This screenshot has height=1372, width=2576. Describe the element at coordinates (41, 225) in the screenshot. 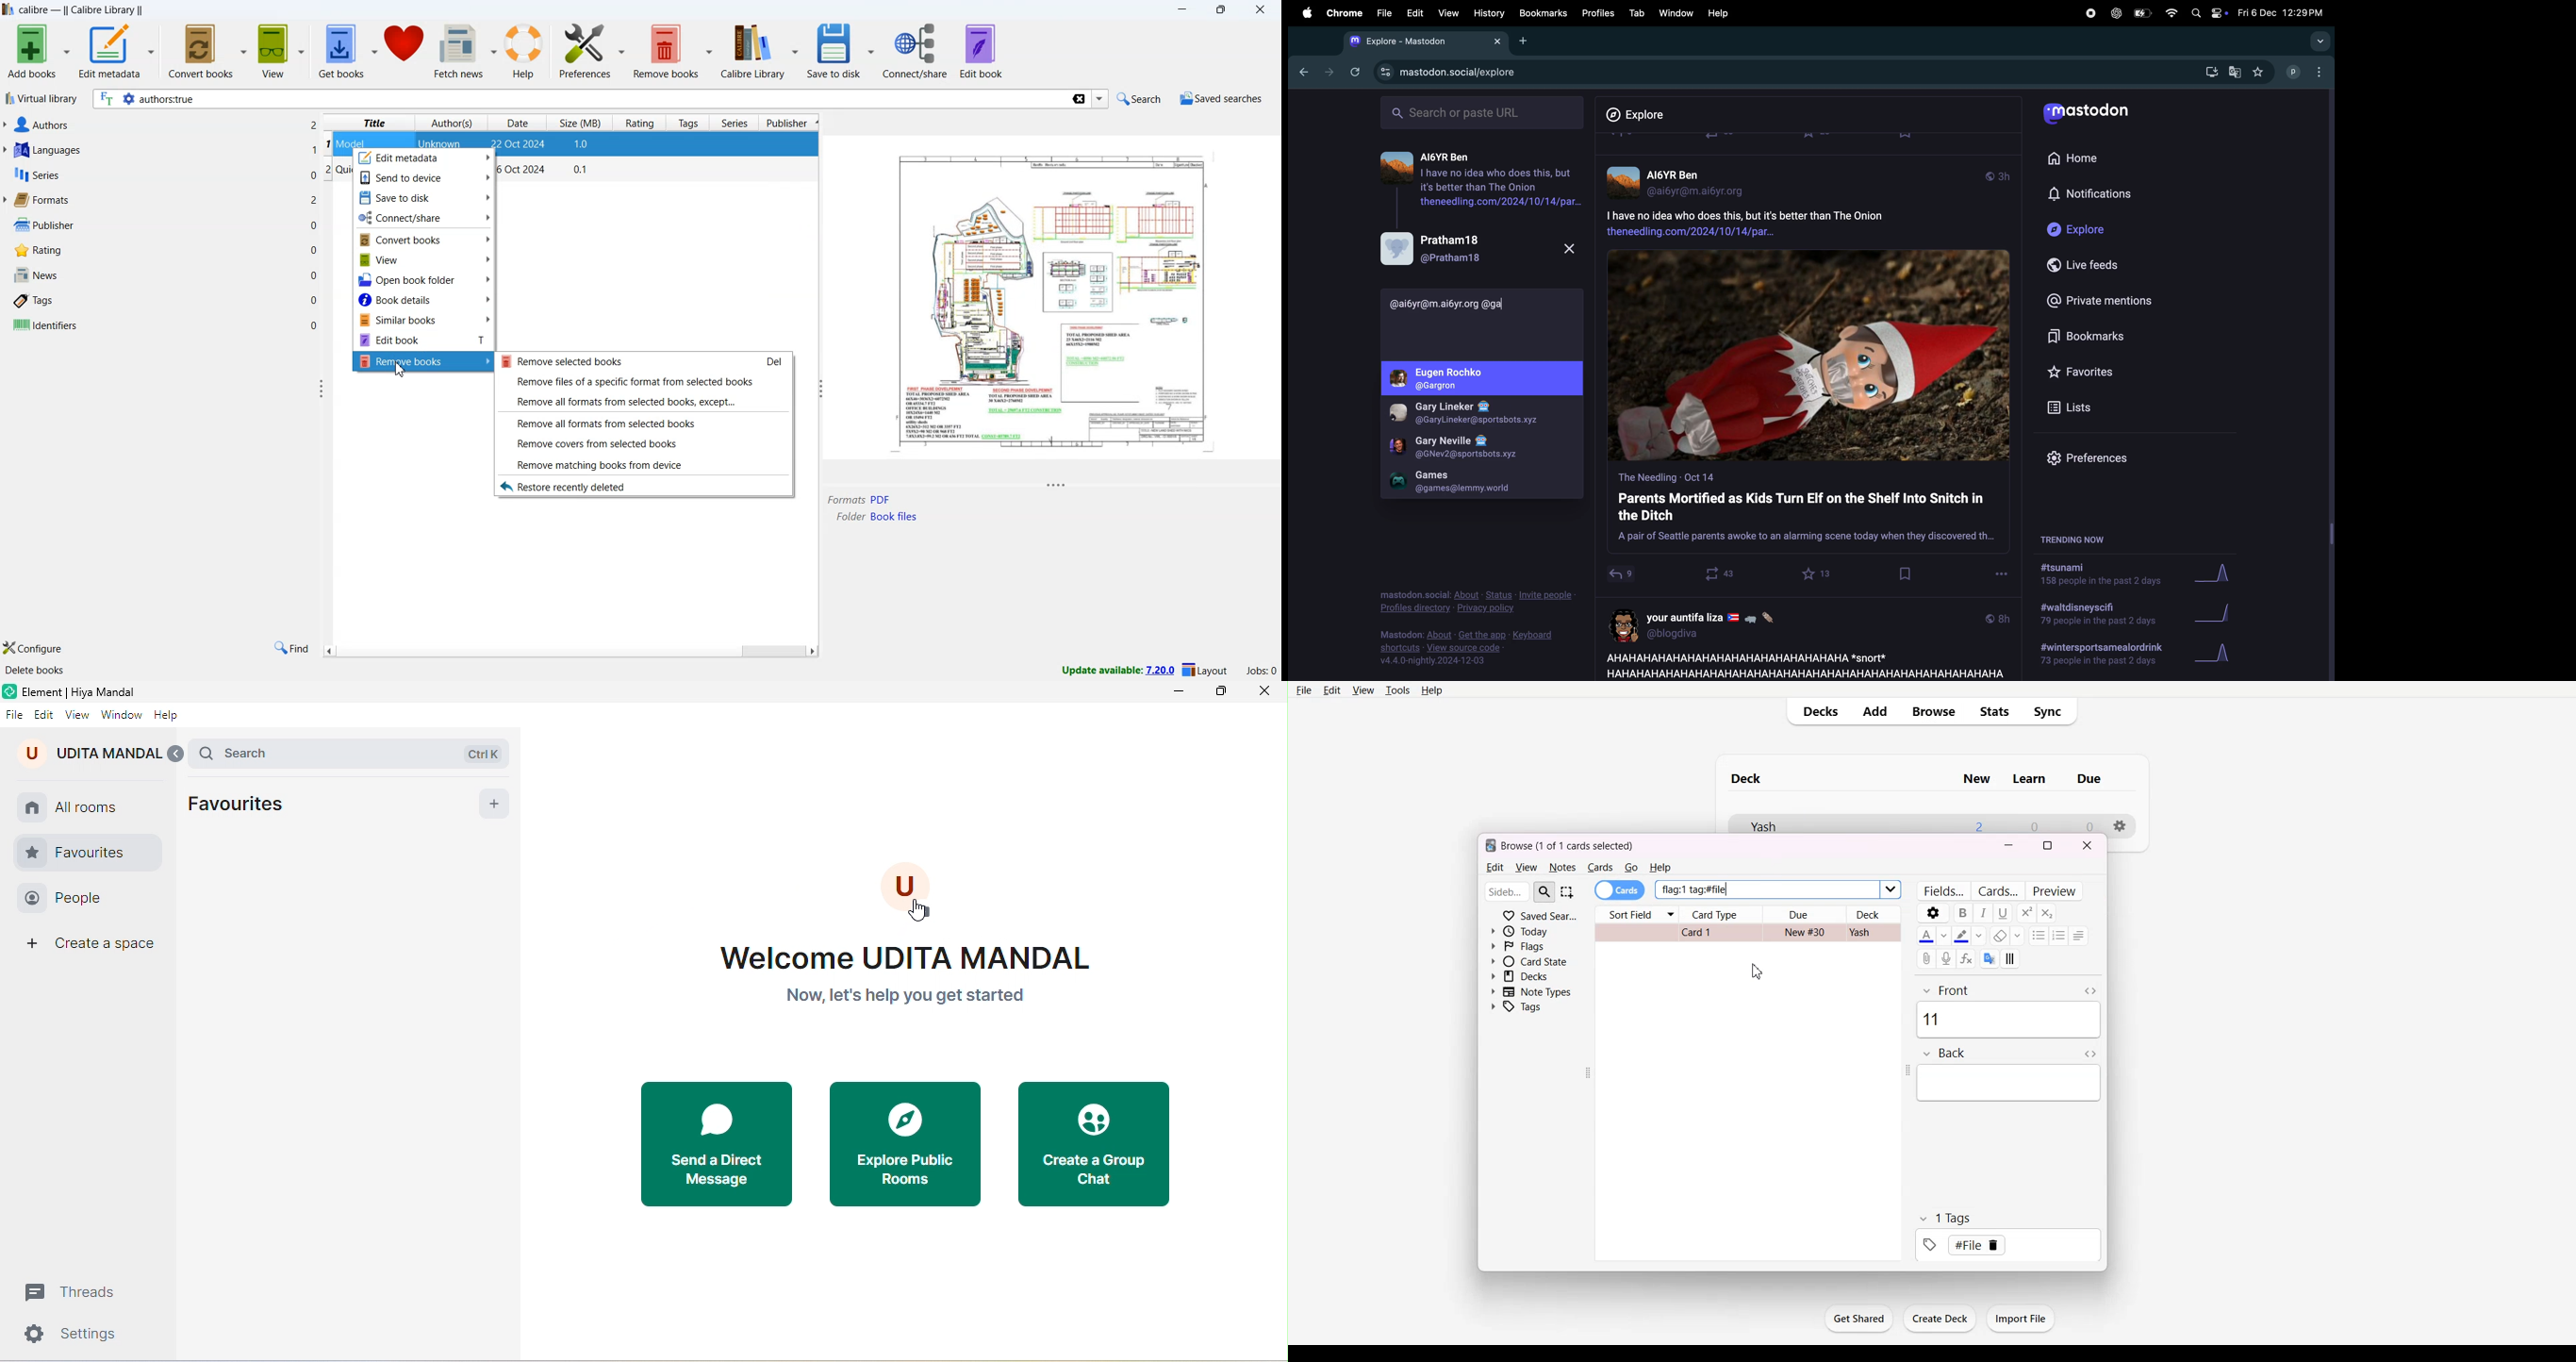

I see `publisher` at that location.